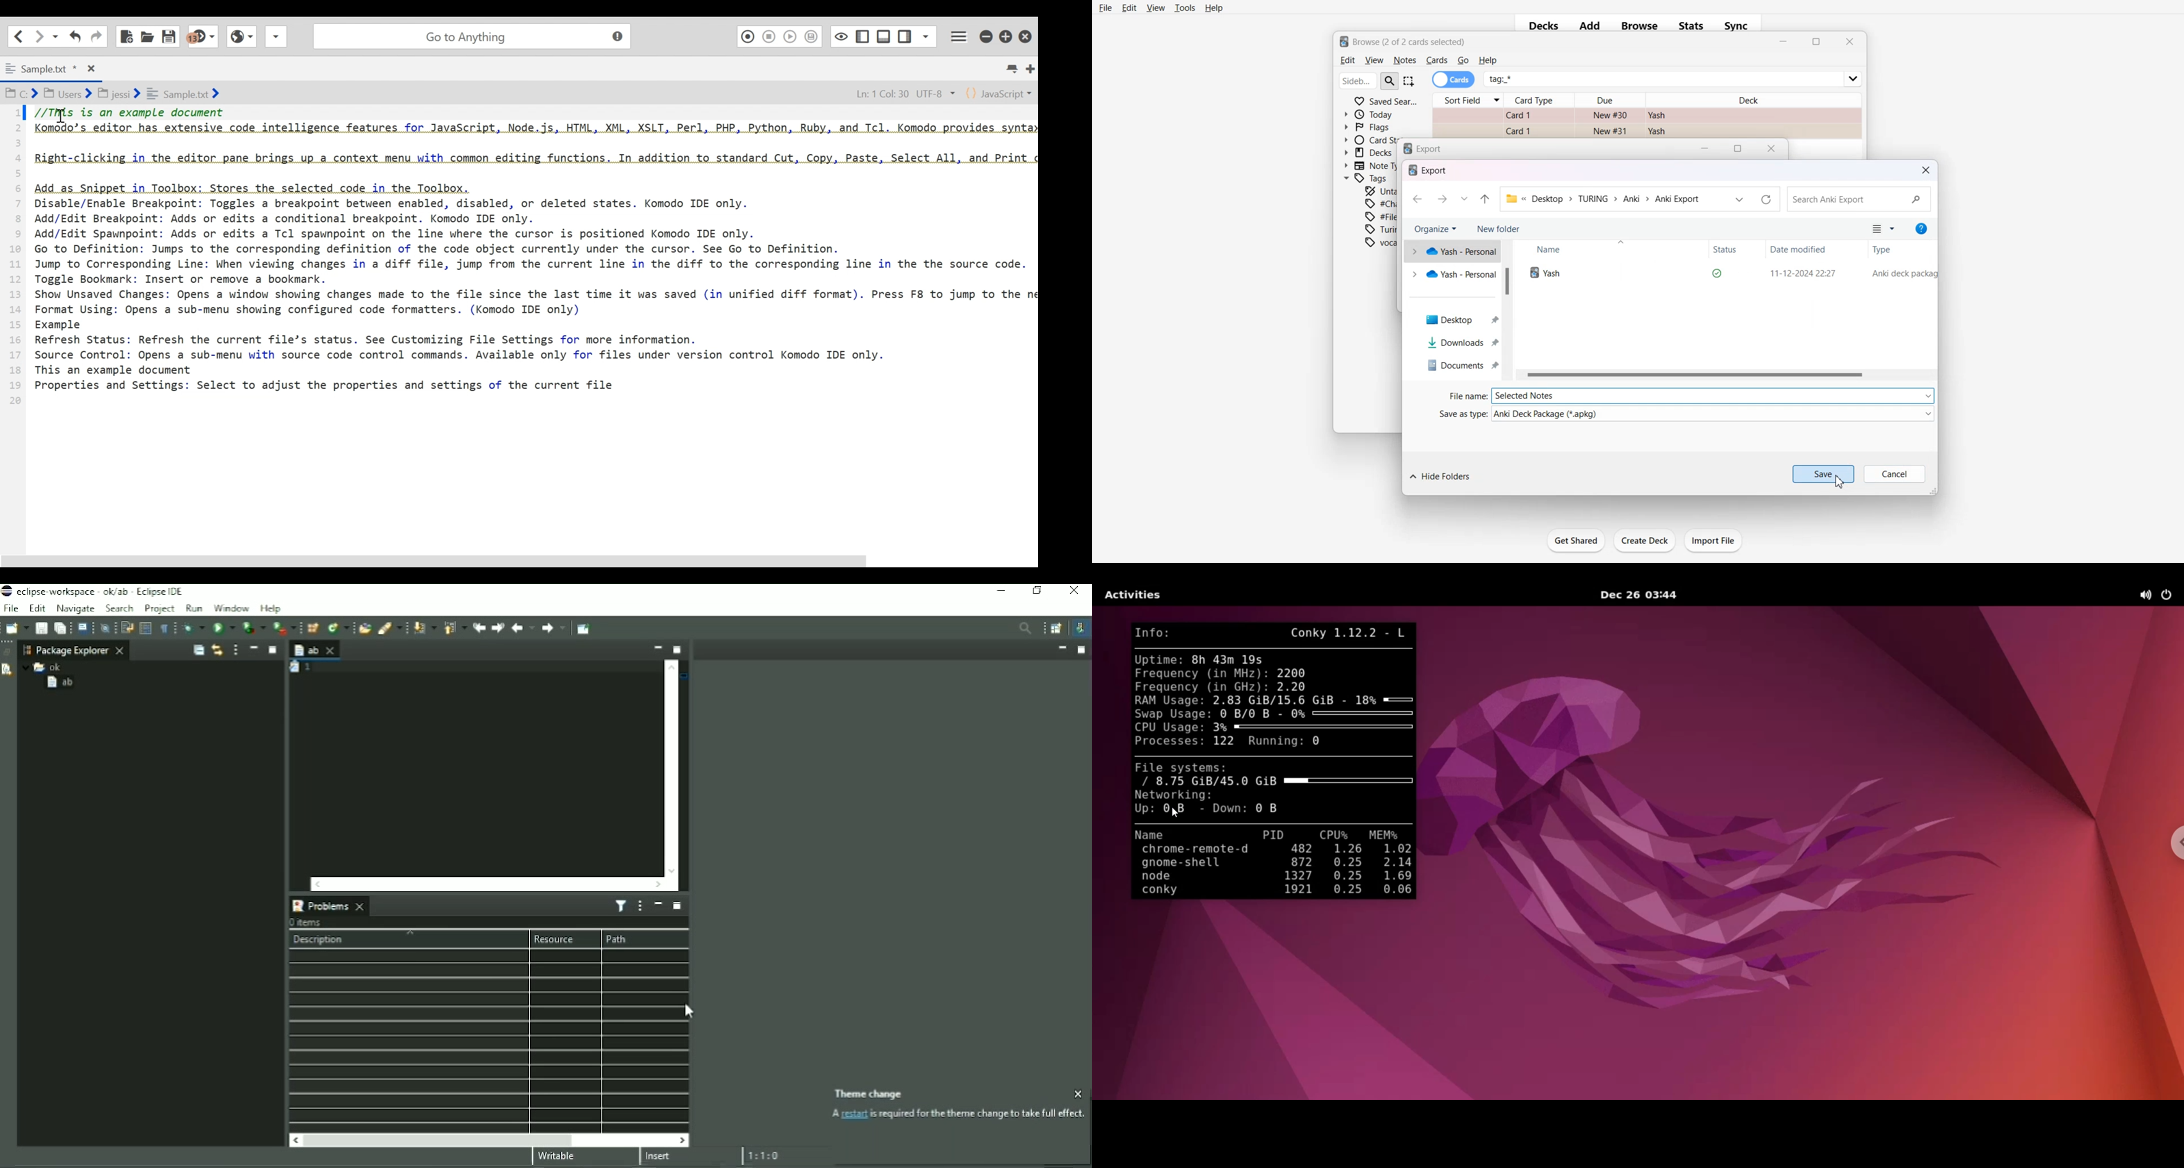 Image resolution: width=2184 pixels, height=1176 pixels. Describe the element at coordinates (1570, 250) in the screenshot. I see `Name` at that location.